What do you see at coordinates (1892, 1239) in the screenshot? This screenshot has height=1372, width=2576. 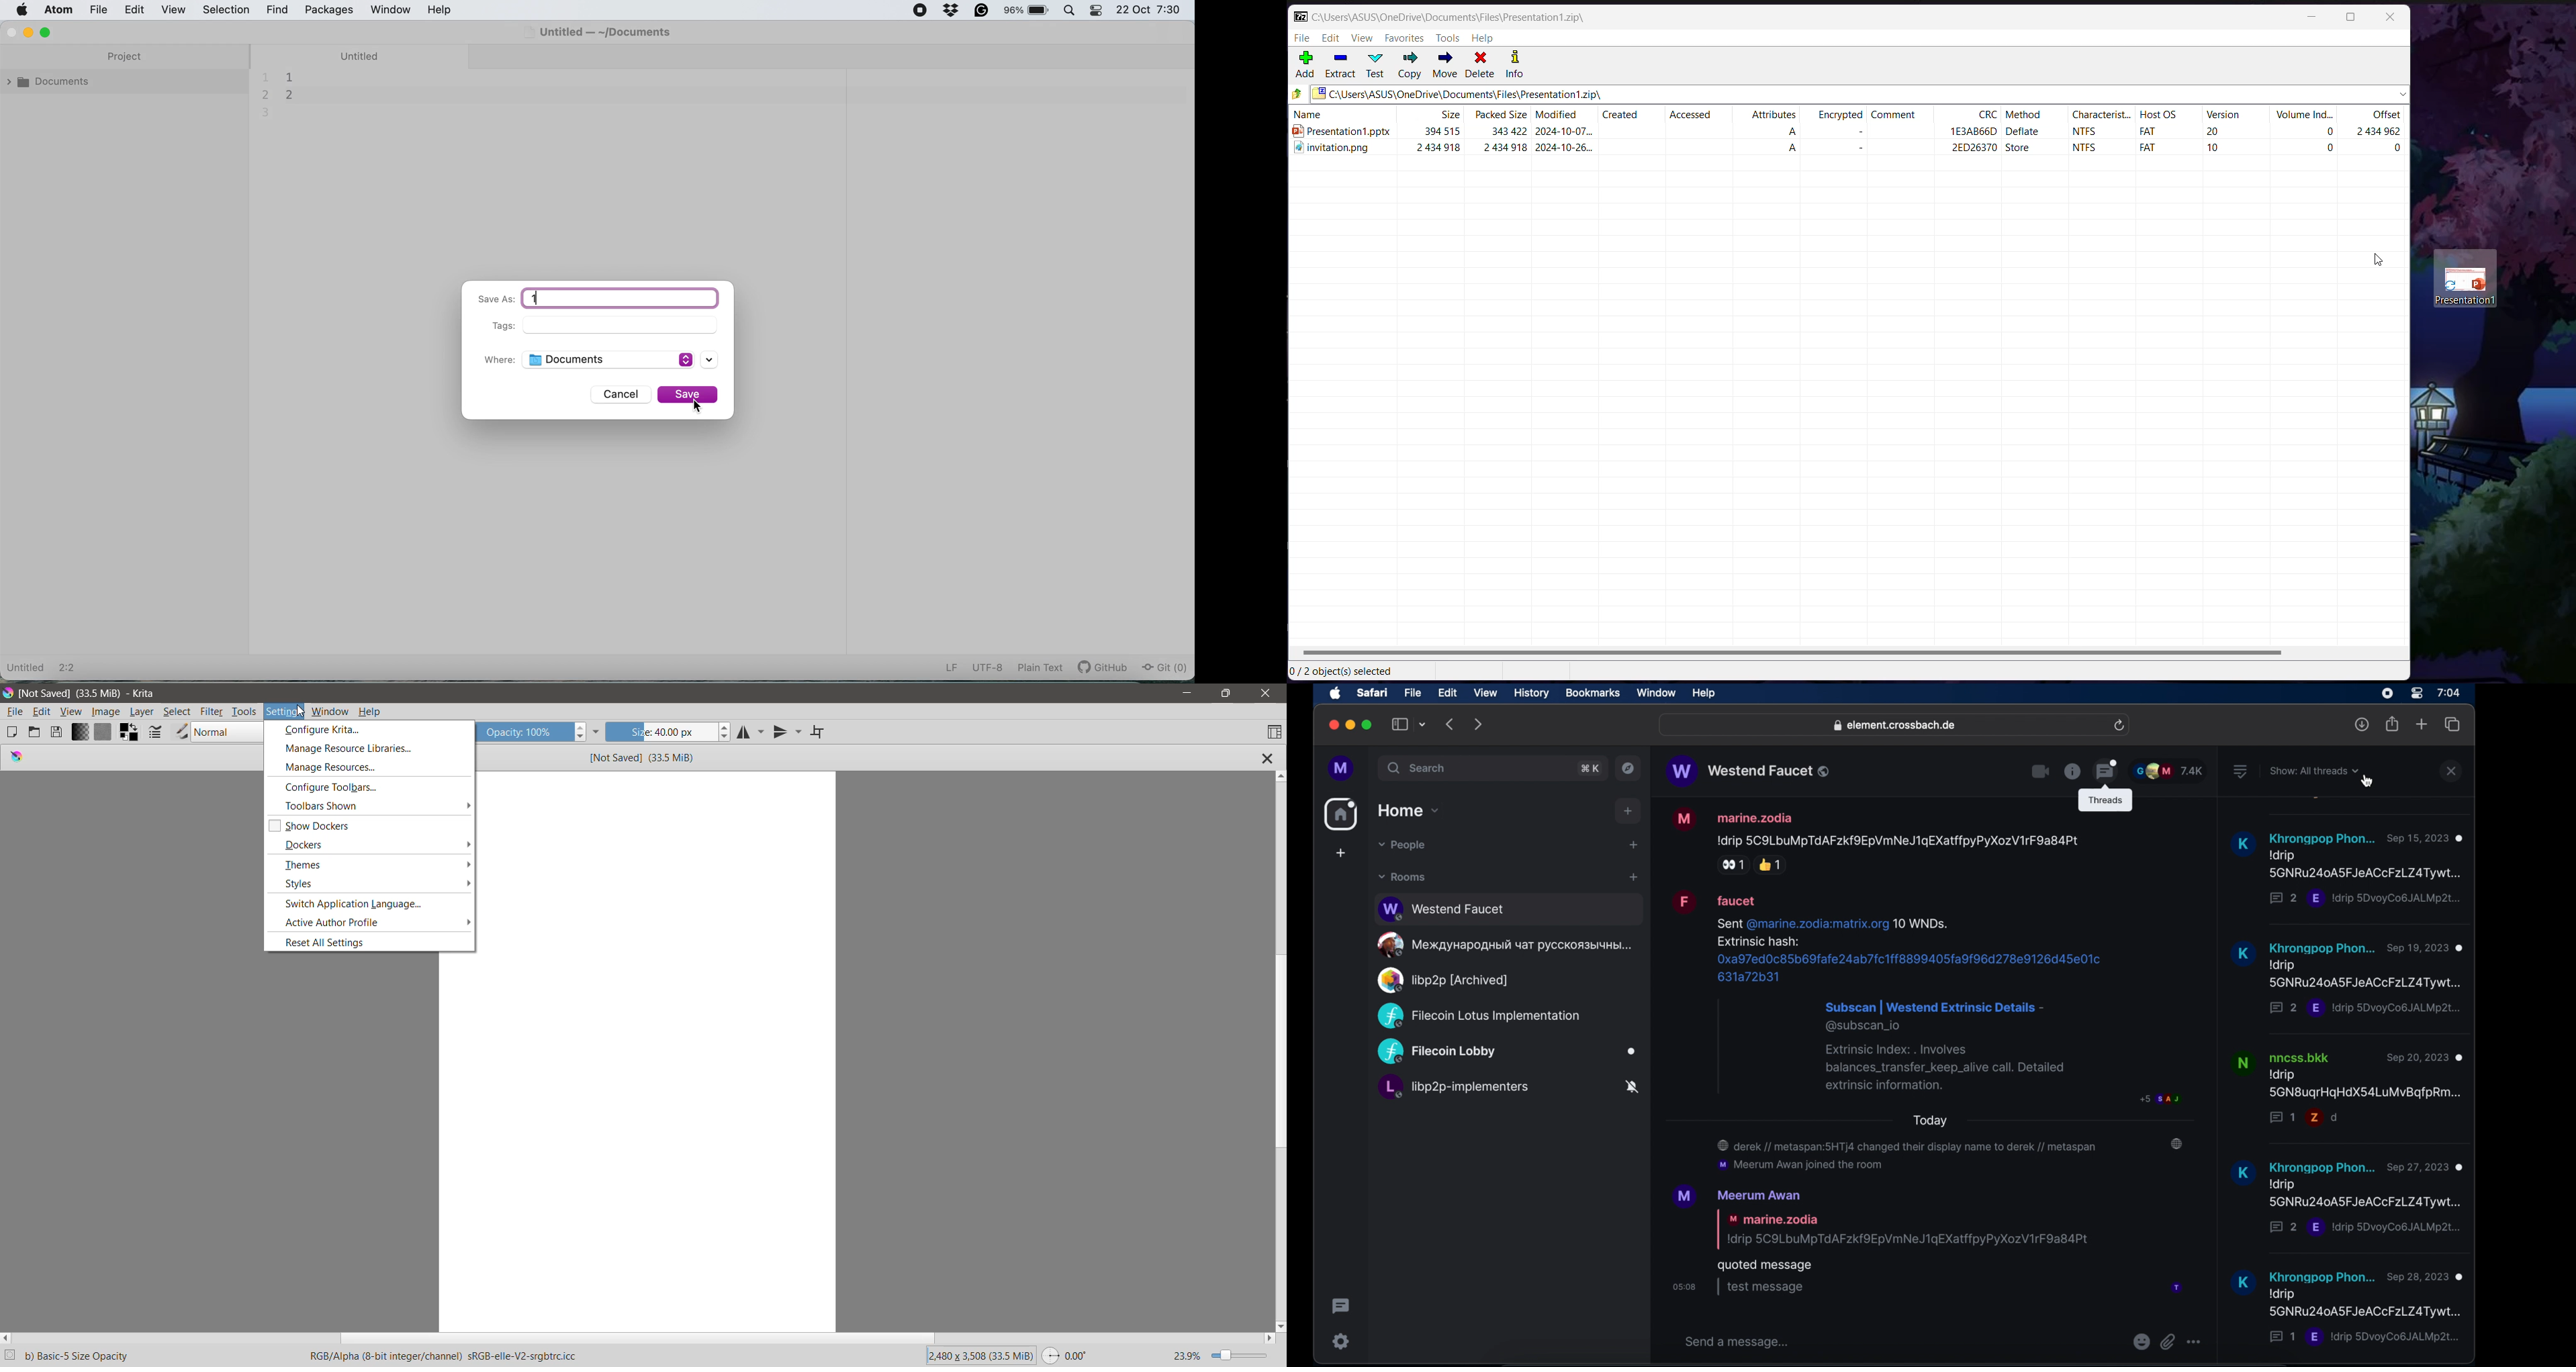 I see `'M Meerum Awan
|  marine.zodia
Idrip 5C9LbuMpTdAFzkfOEpVmNeJ1gEXatffpyPyXozV1rF9a84Pt
quoted message
osos | test message` at bounding box center [1892, 1239].